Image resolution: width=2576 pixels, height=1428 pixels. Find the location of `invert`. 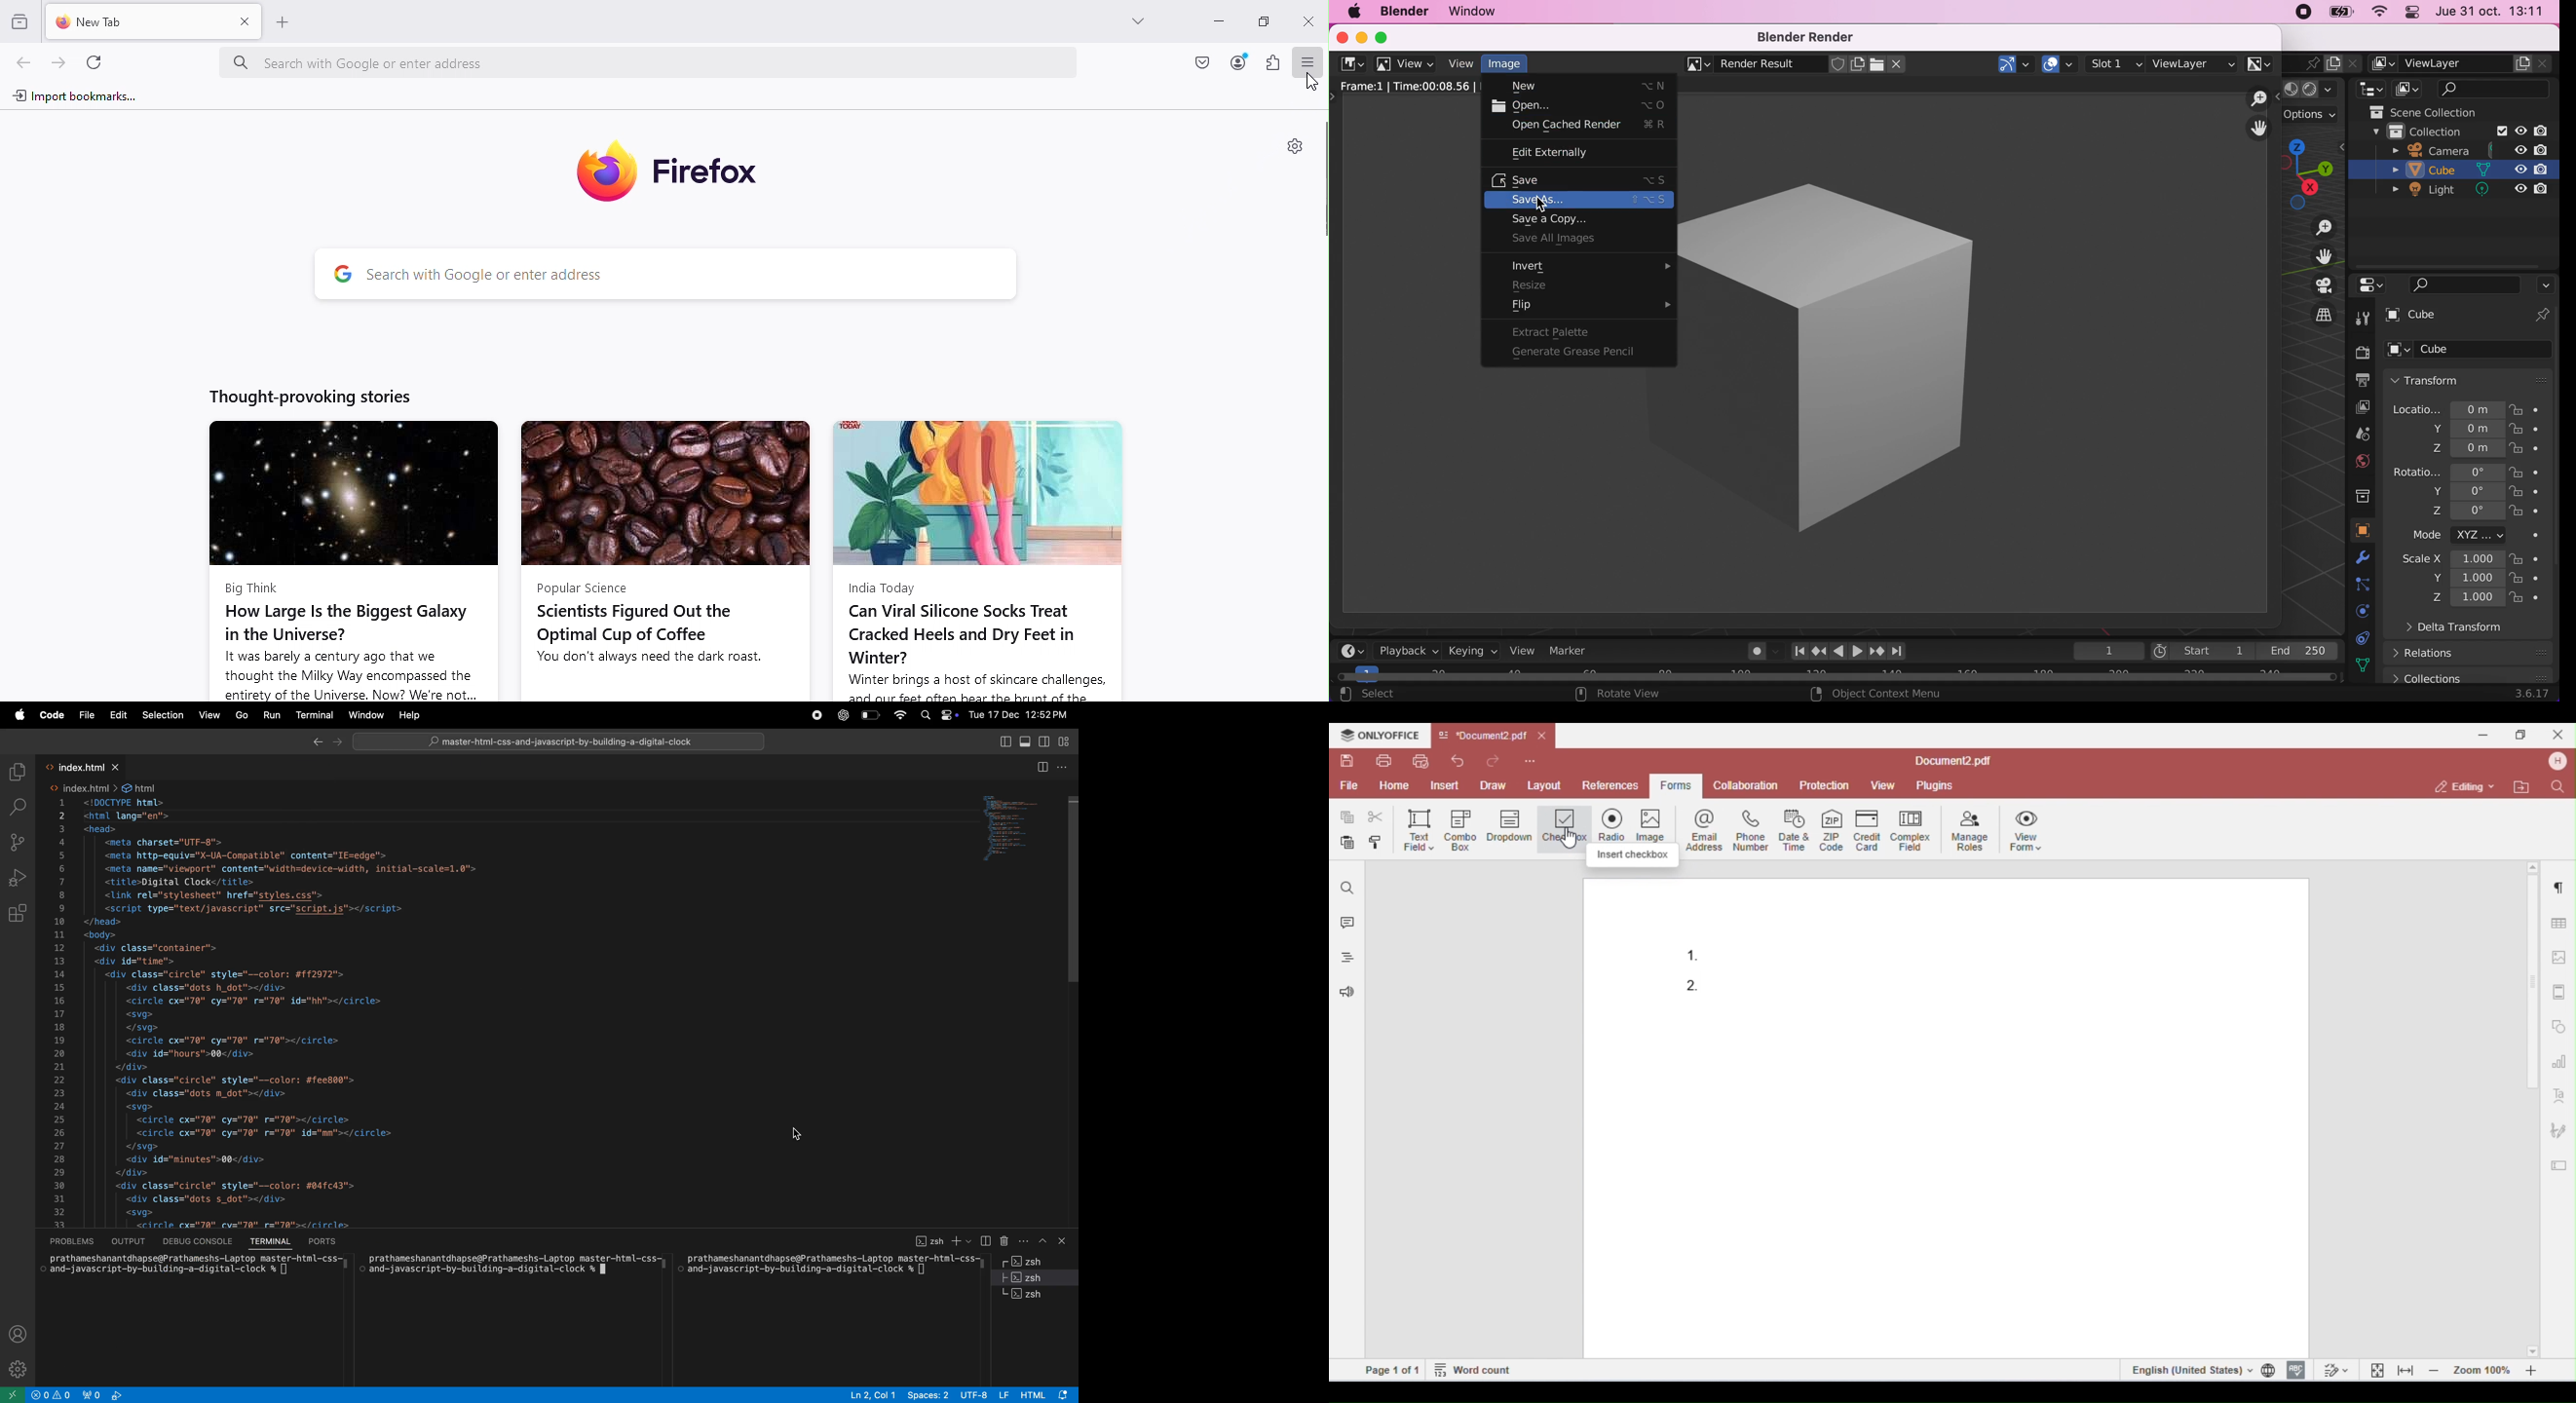

invert is located at coordinates (1594, 267).